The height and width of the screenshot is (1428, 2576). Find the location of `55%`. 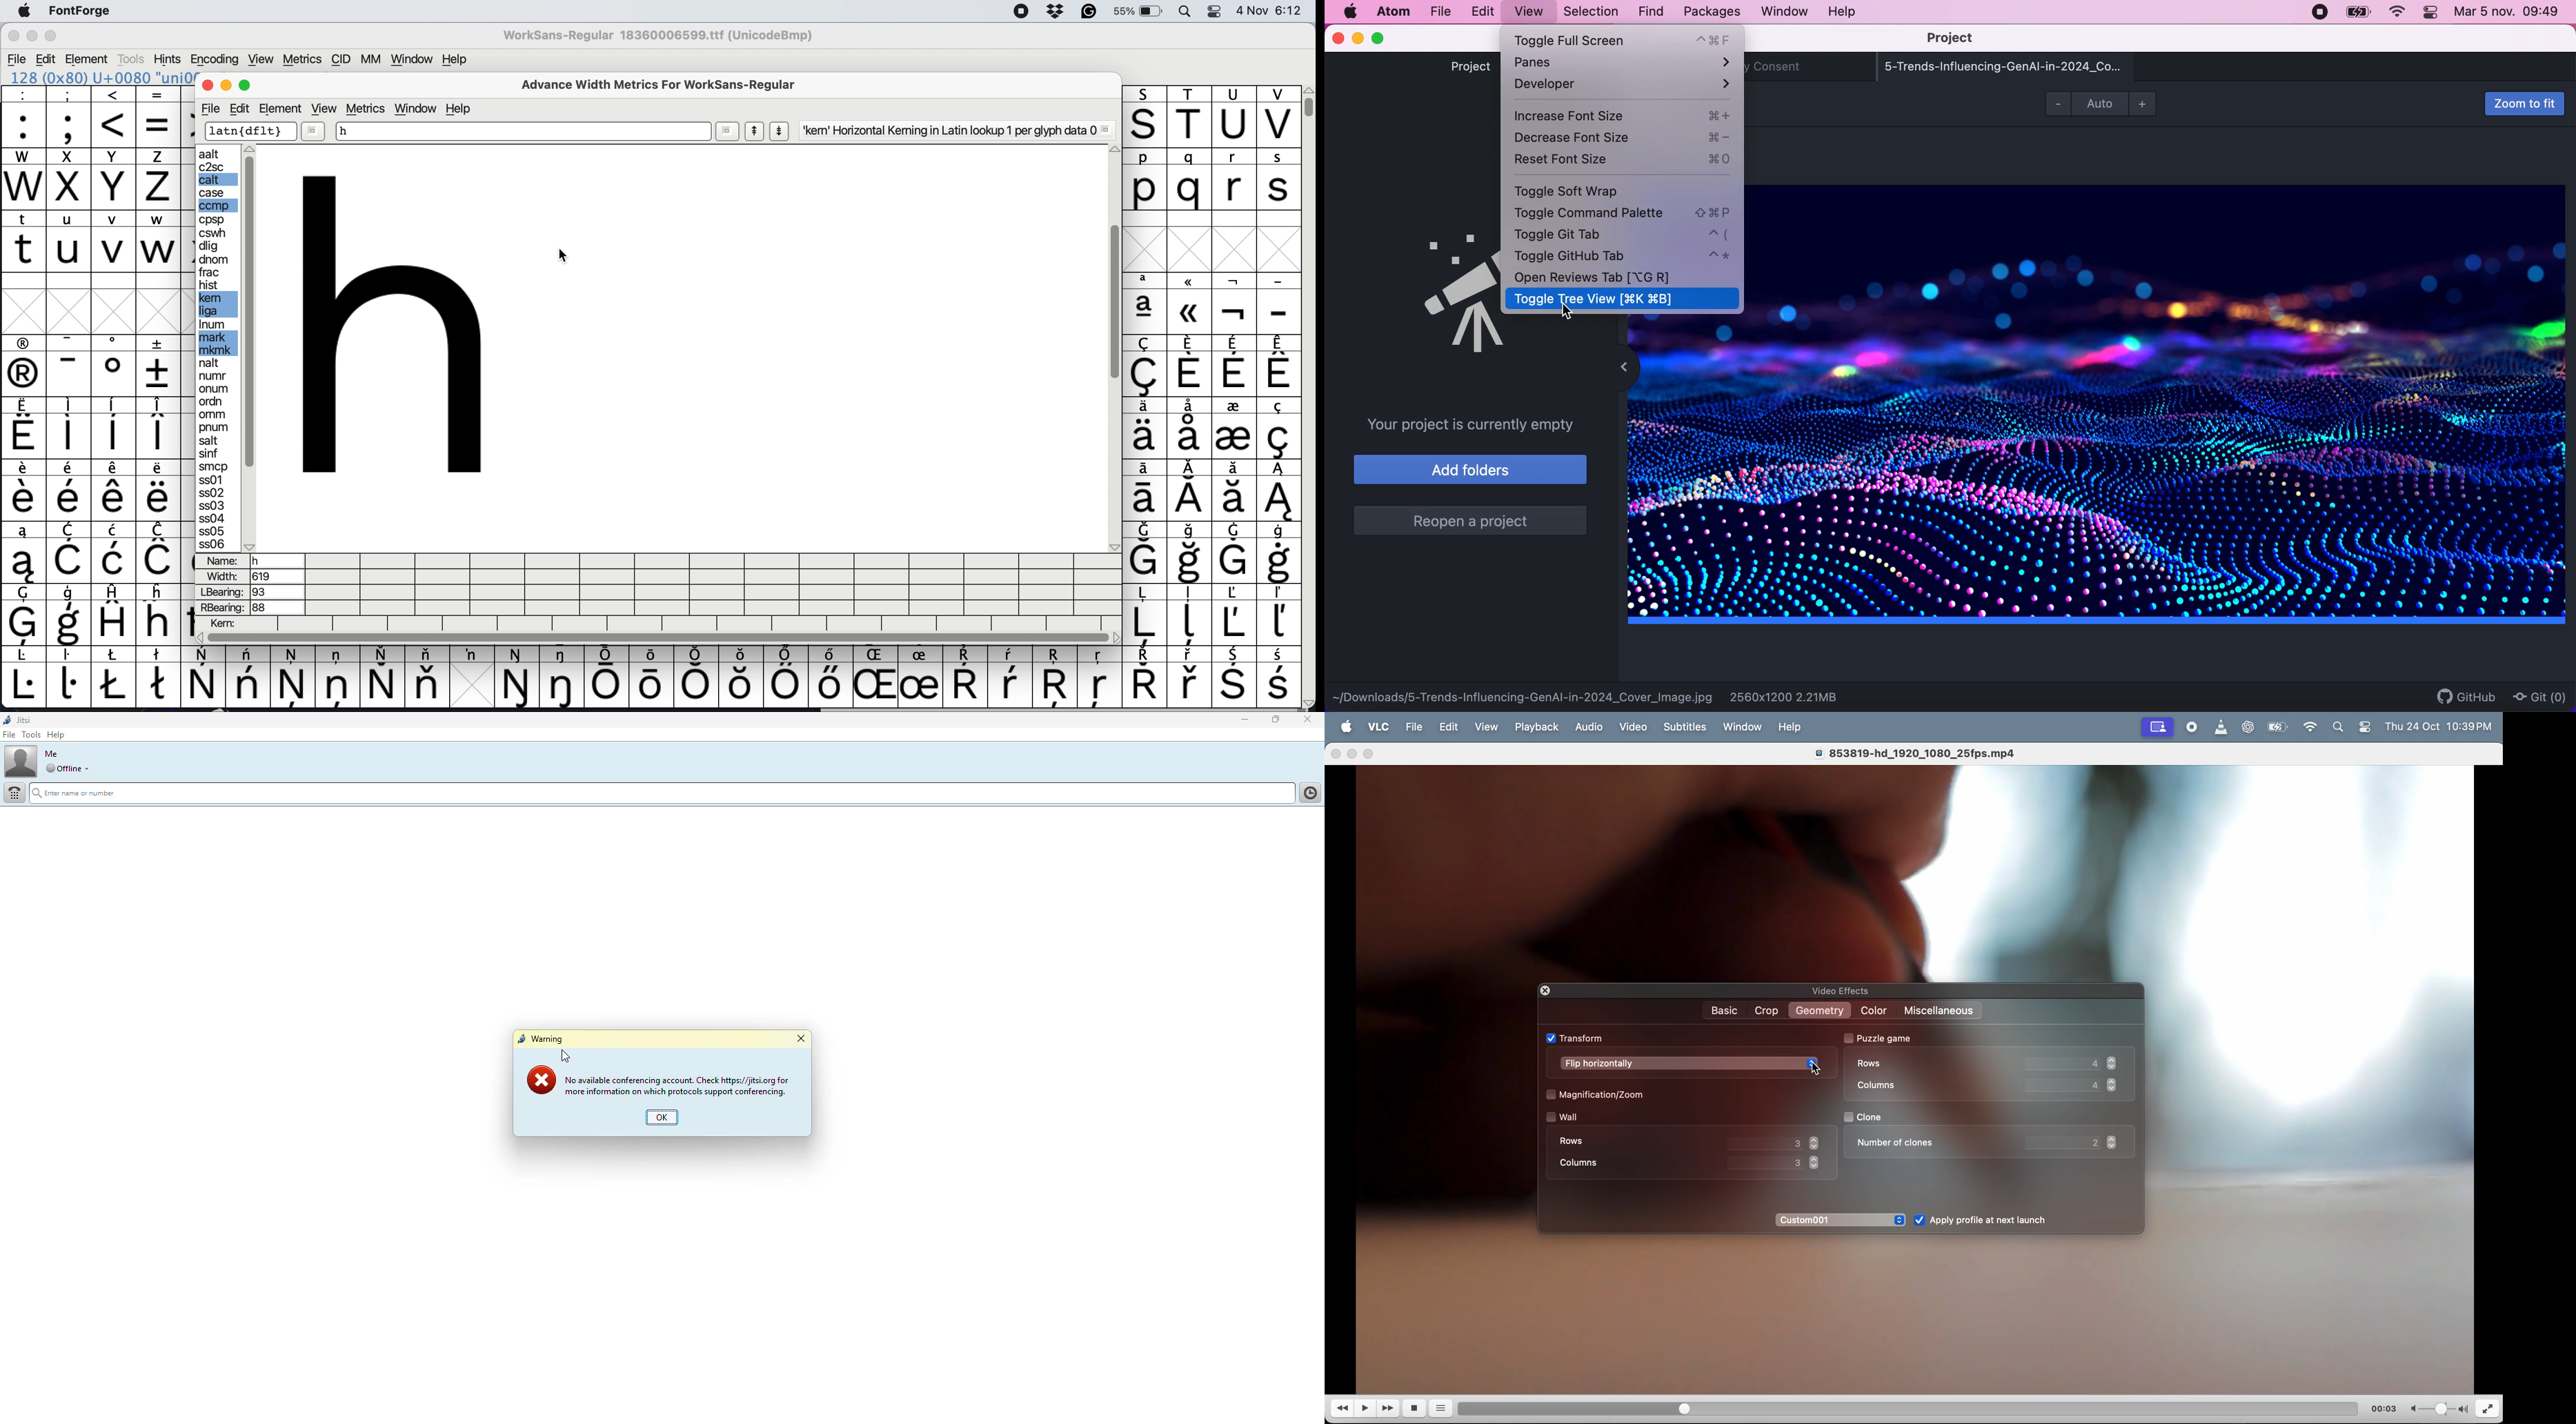

55% is located at coordinates (1135, 12).